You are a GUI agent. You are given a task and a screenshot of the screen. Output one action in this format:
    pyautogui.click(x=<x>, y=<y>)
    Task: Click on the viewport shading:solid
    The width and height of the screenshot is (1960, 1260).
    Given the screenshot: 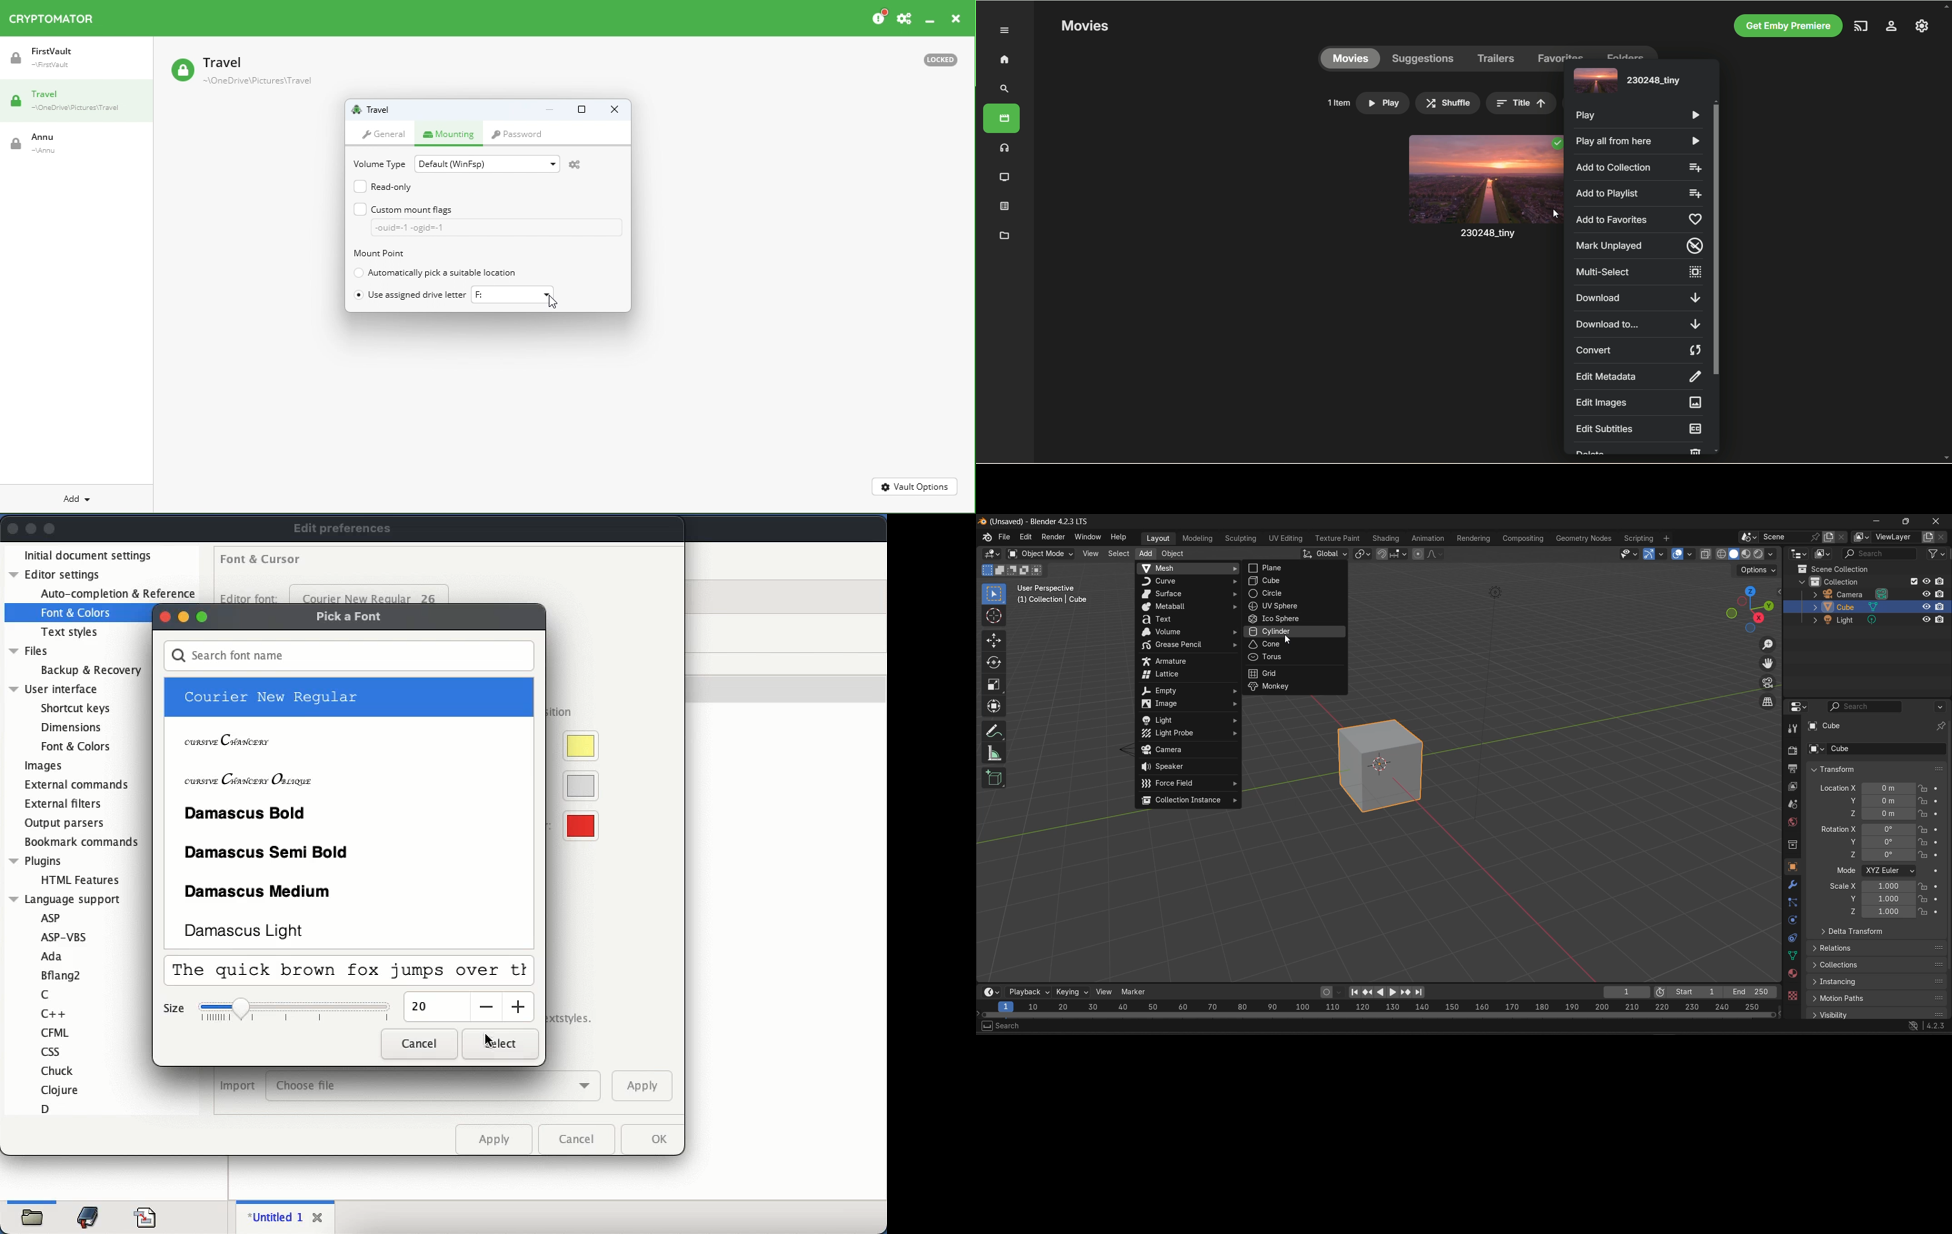 What is the action you would take?
    pyautogui.click(x=1732, y=554)
    